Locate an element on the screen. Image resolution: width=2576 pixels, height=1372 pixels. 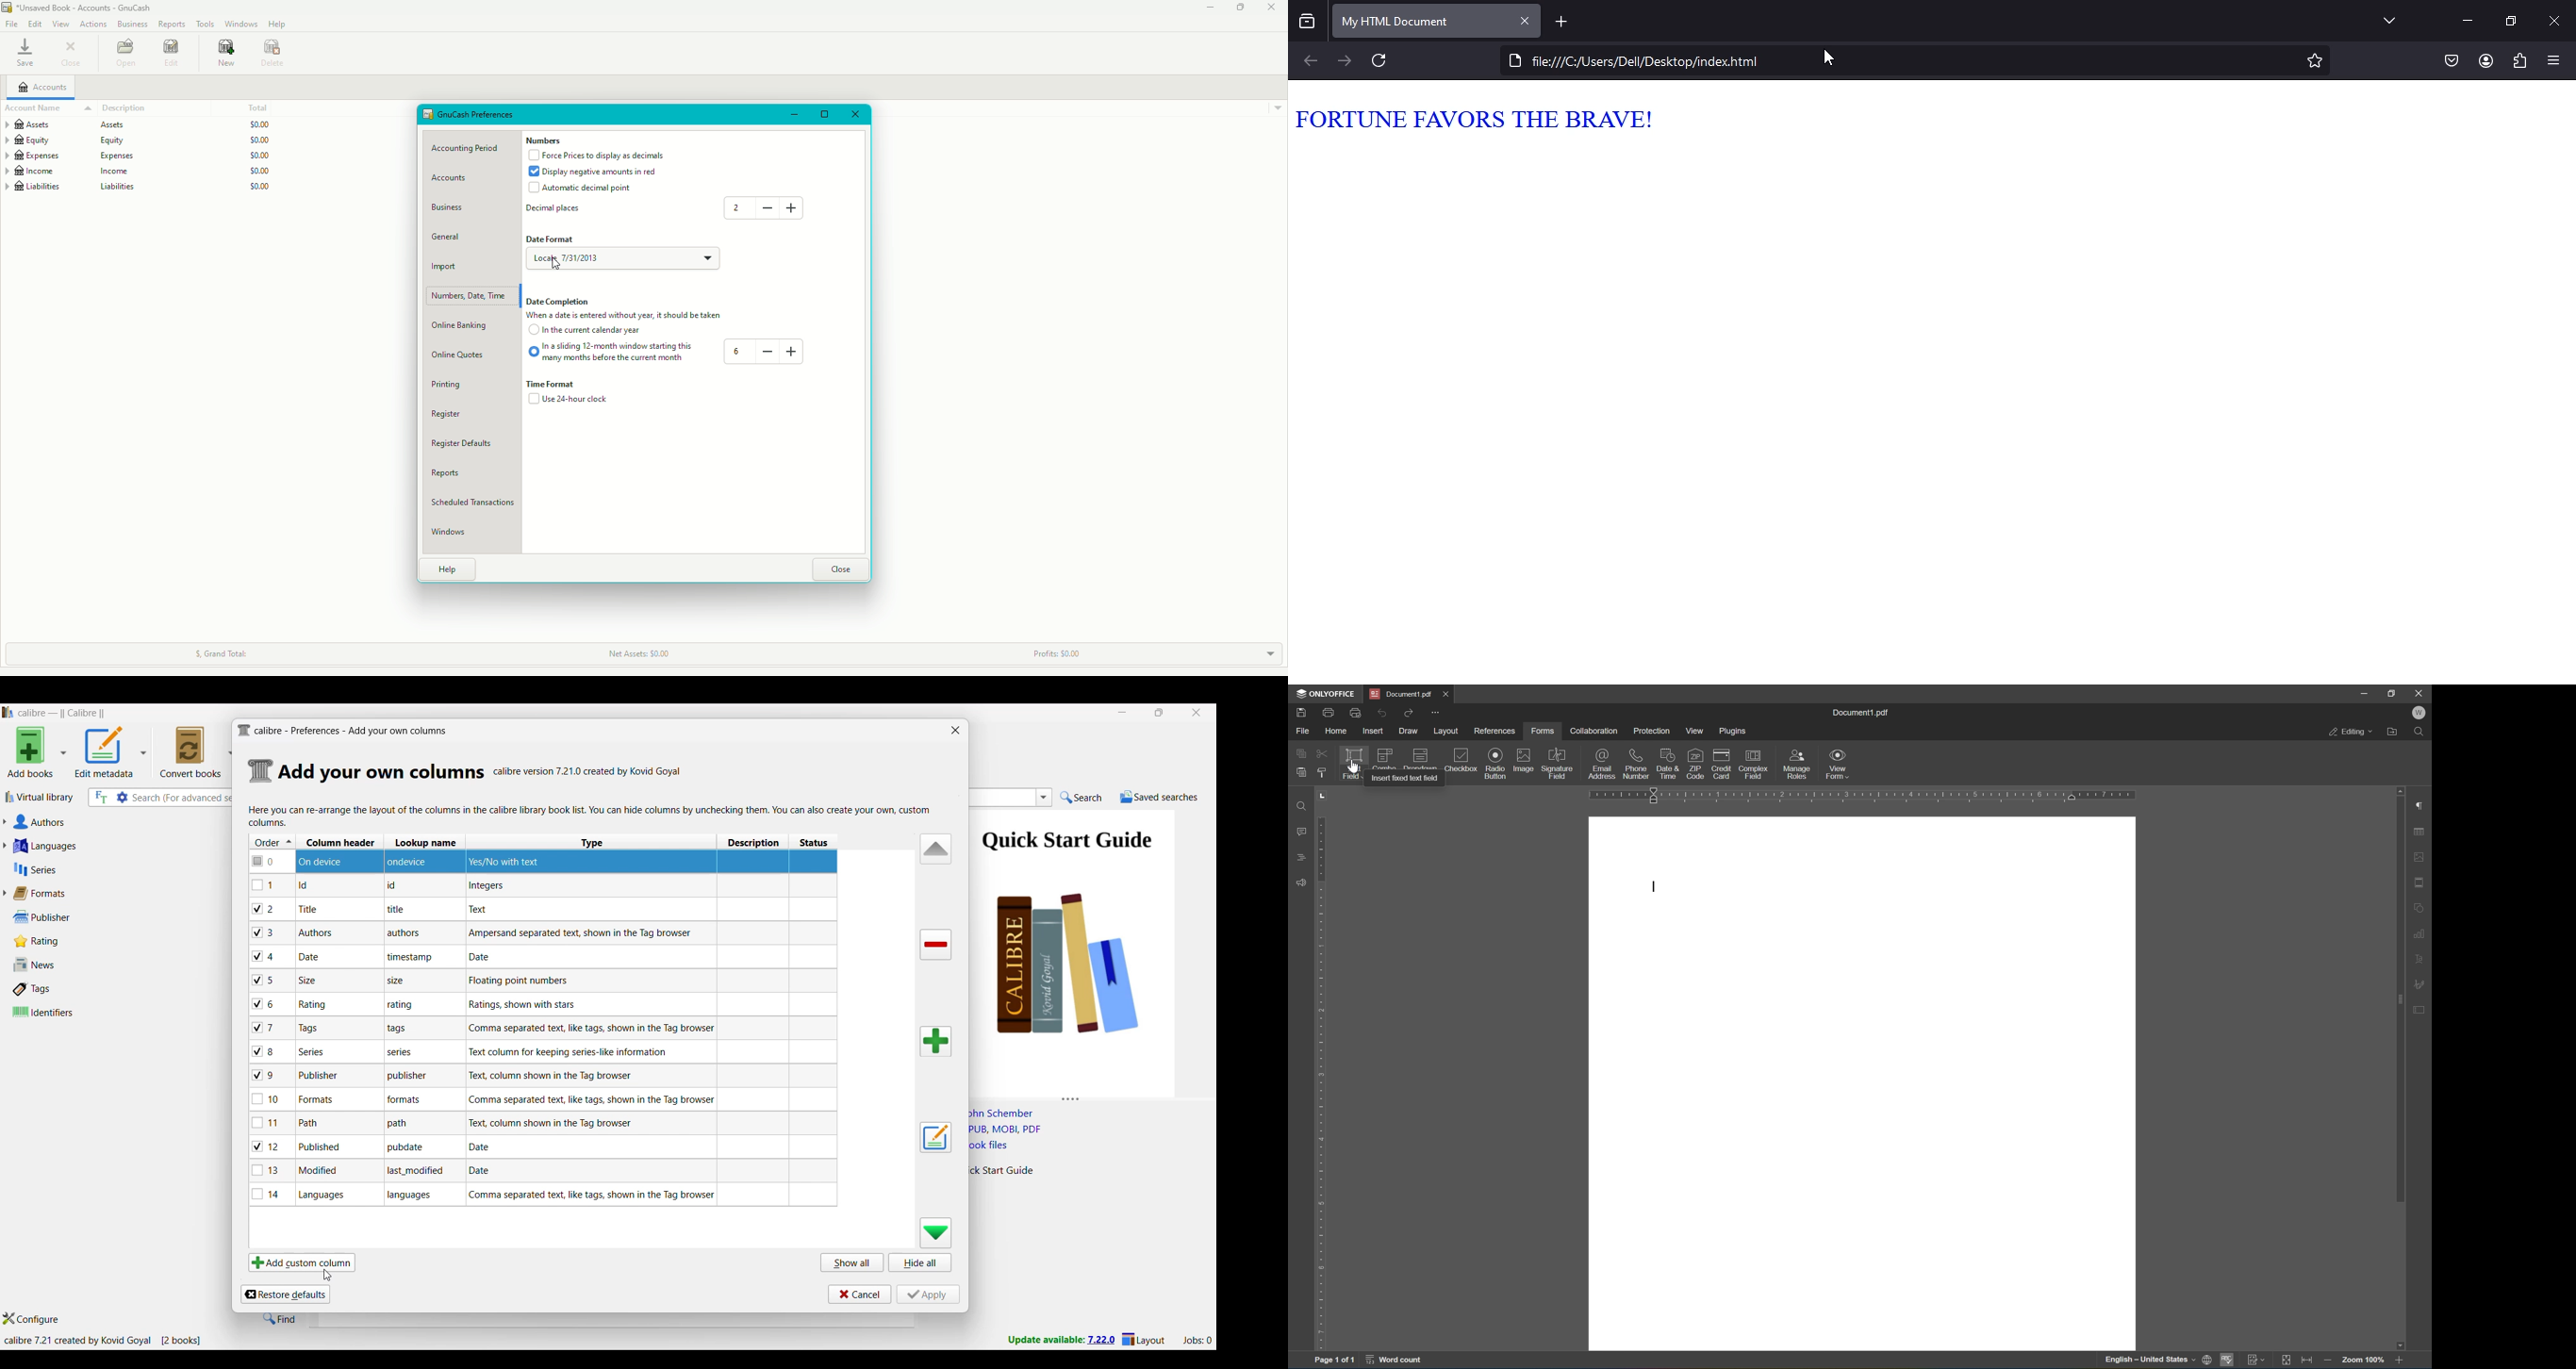
Note is located at coordinates (322, 1171).